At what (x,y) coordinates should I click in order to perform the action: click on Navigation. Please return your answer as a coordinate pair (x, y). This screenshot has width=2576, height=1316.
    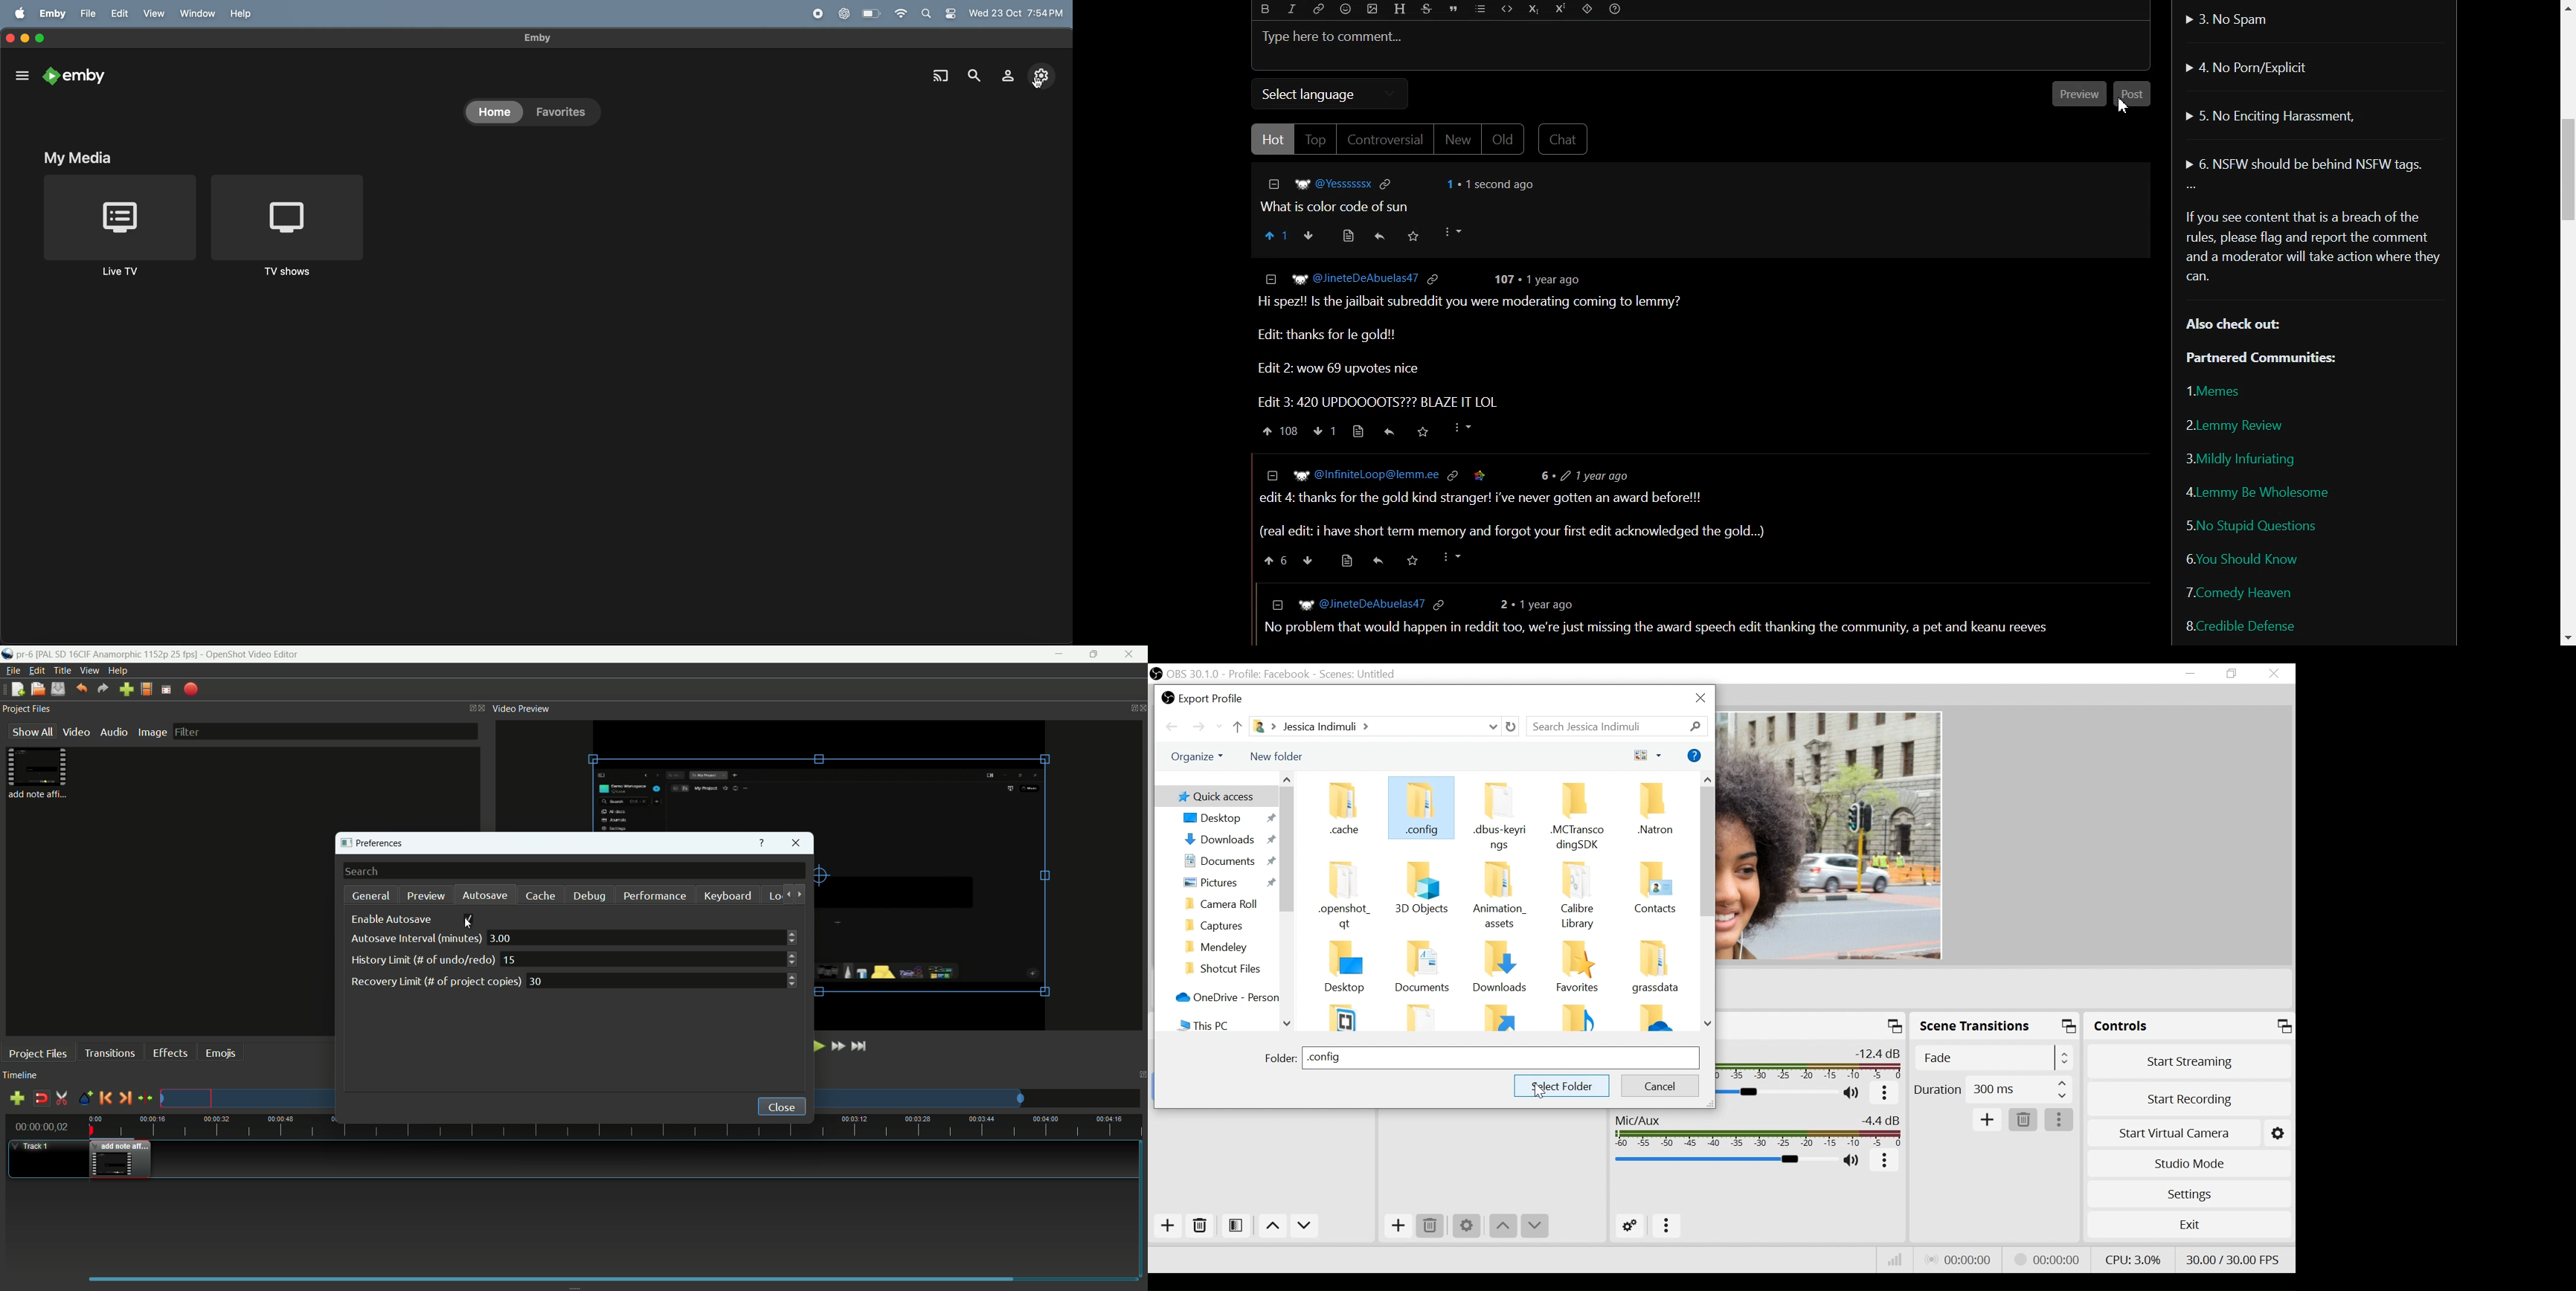
    Looking at the image, I should click on (1228, 946).